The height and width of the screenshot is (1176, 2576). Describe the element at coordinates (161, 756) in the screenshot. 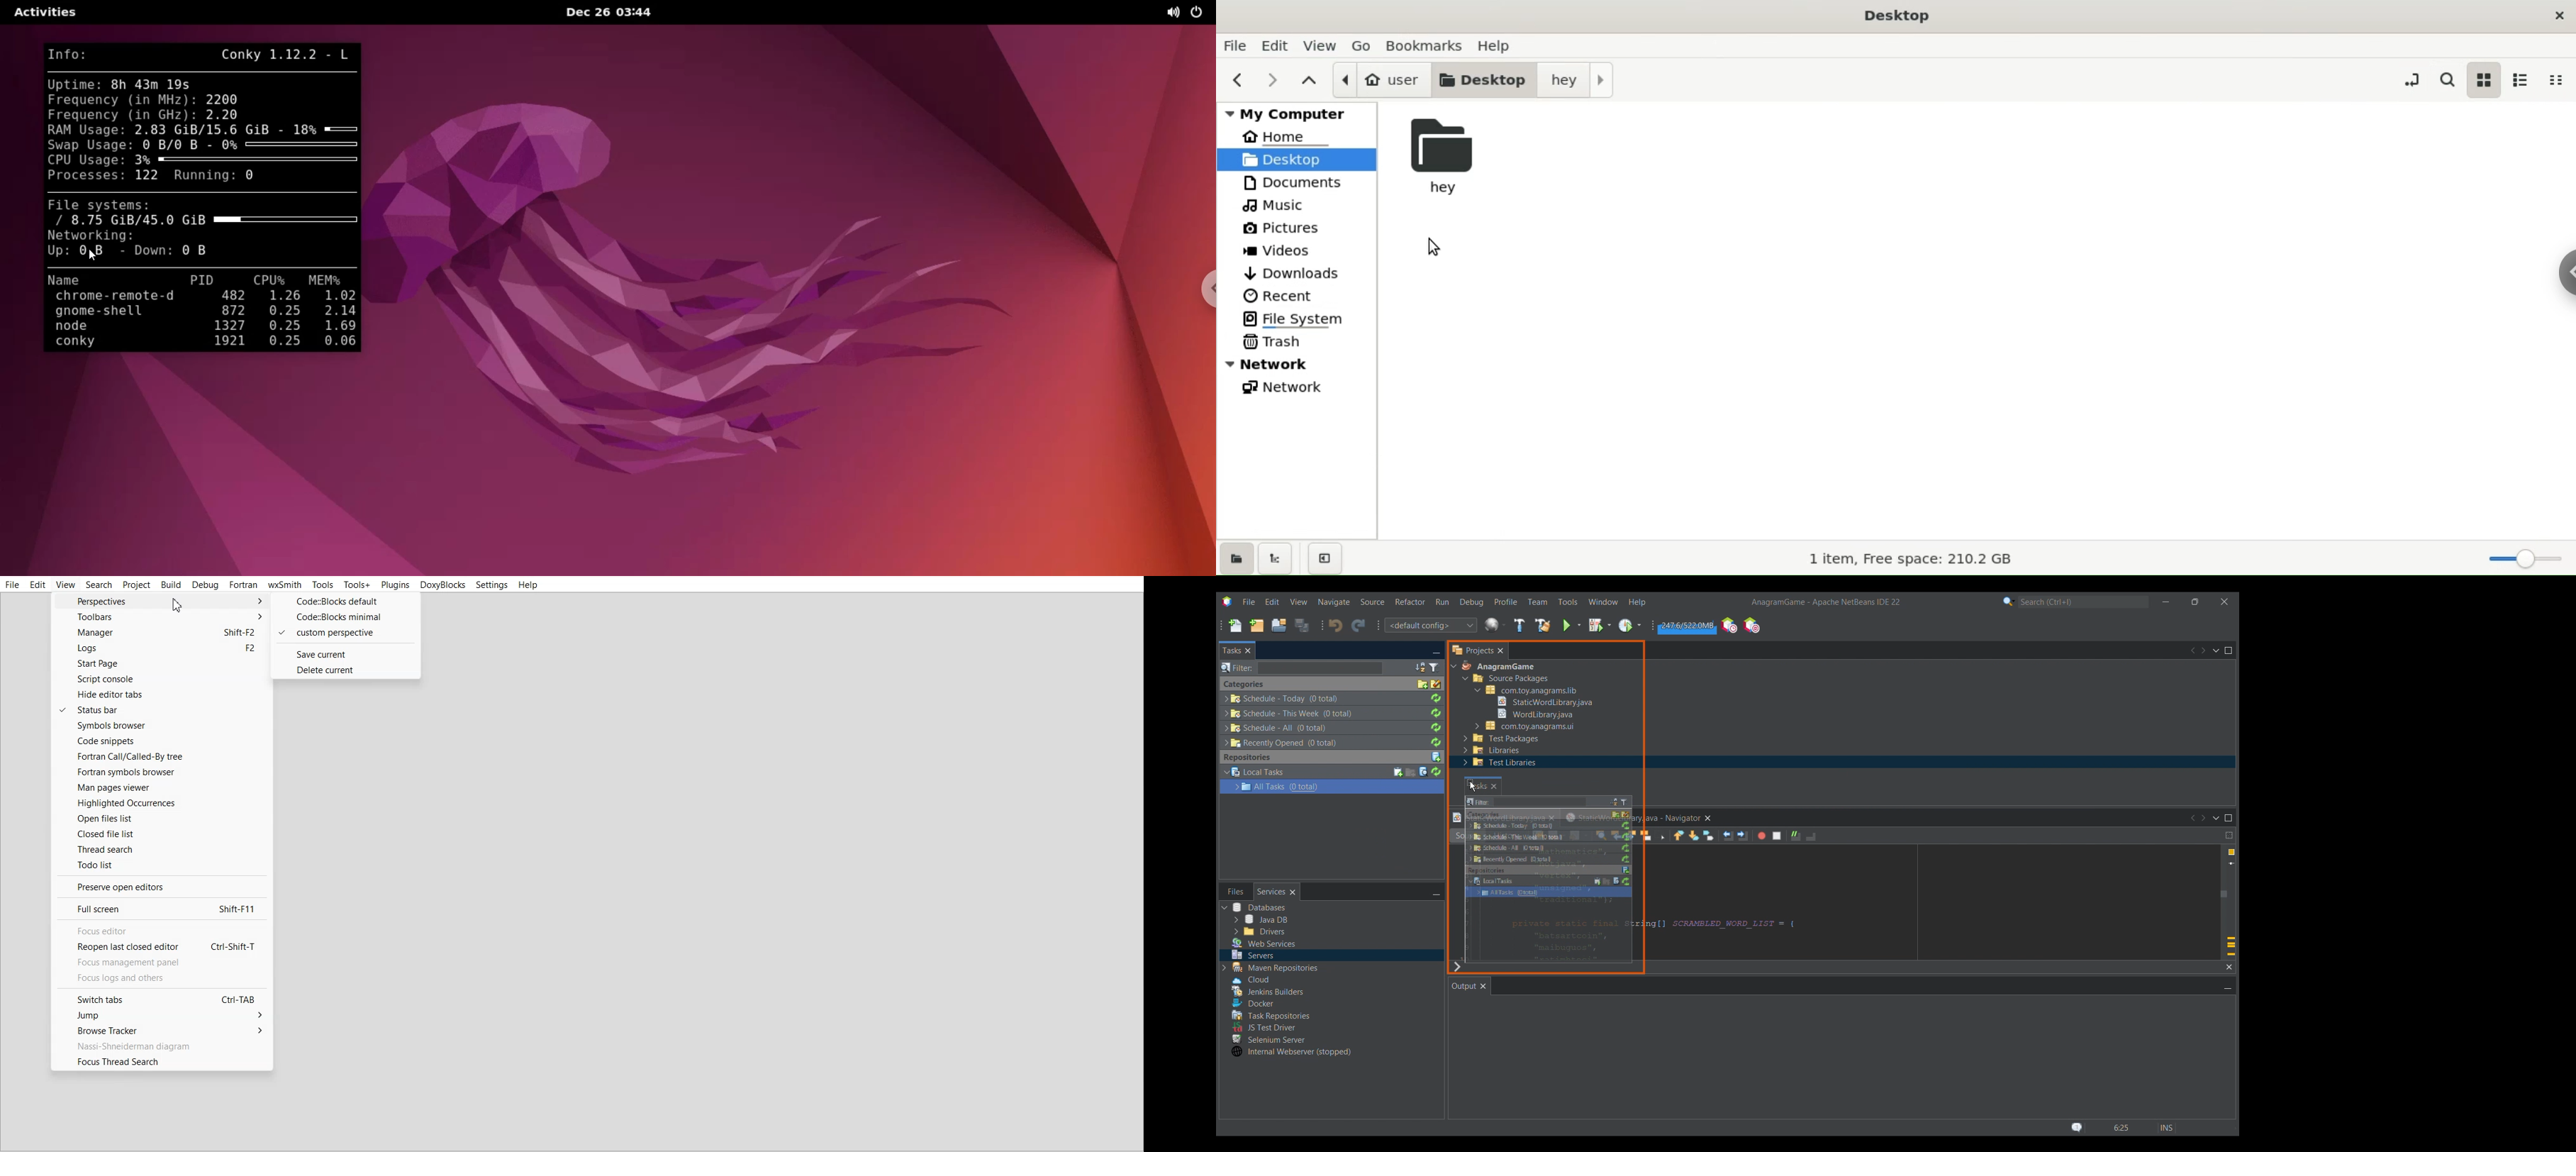

I see `Fortran call` at that location.